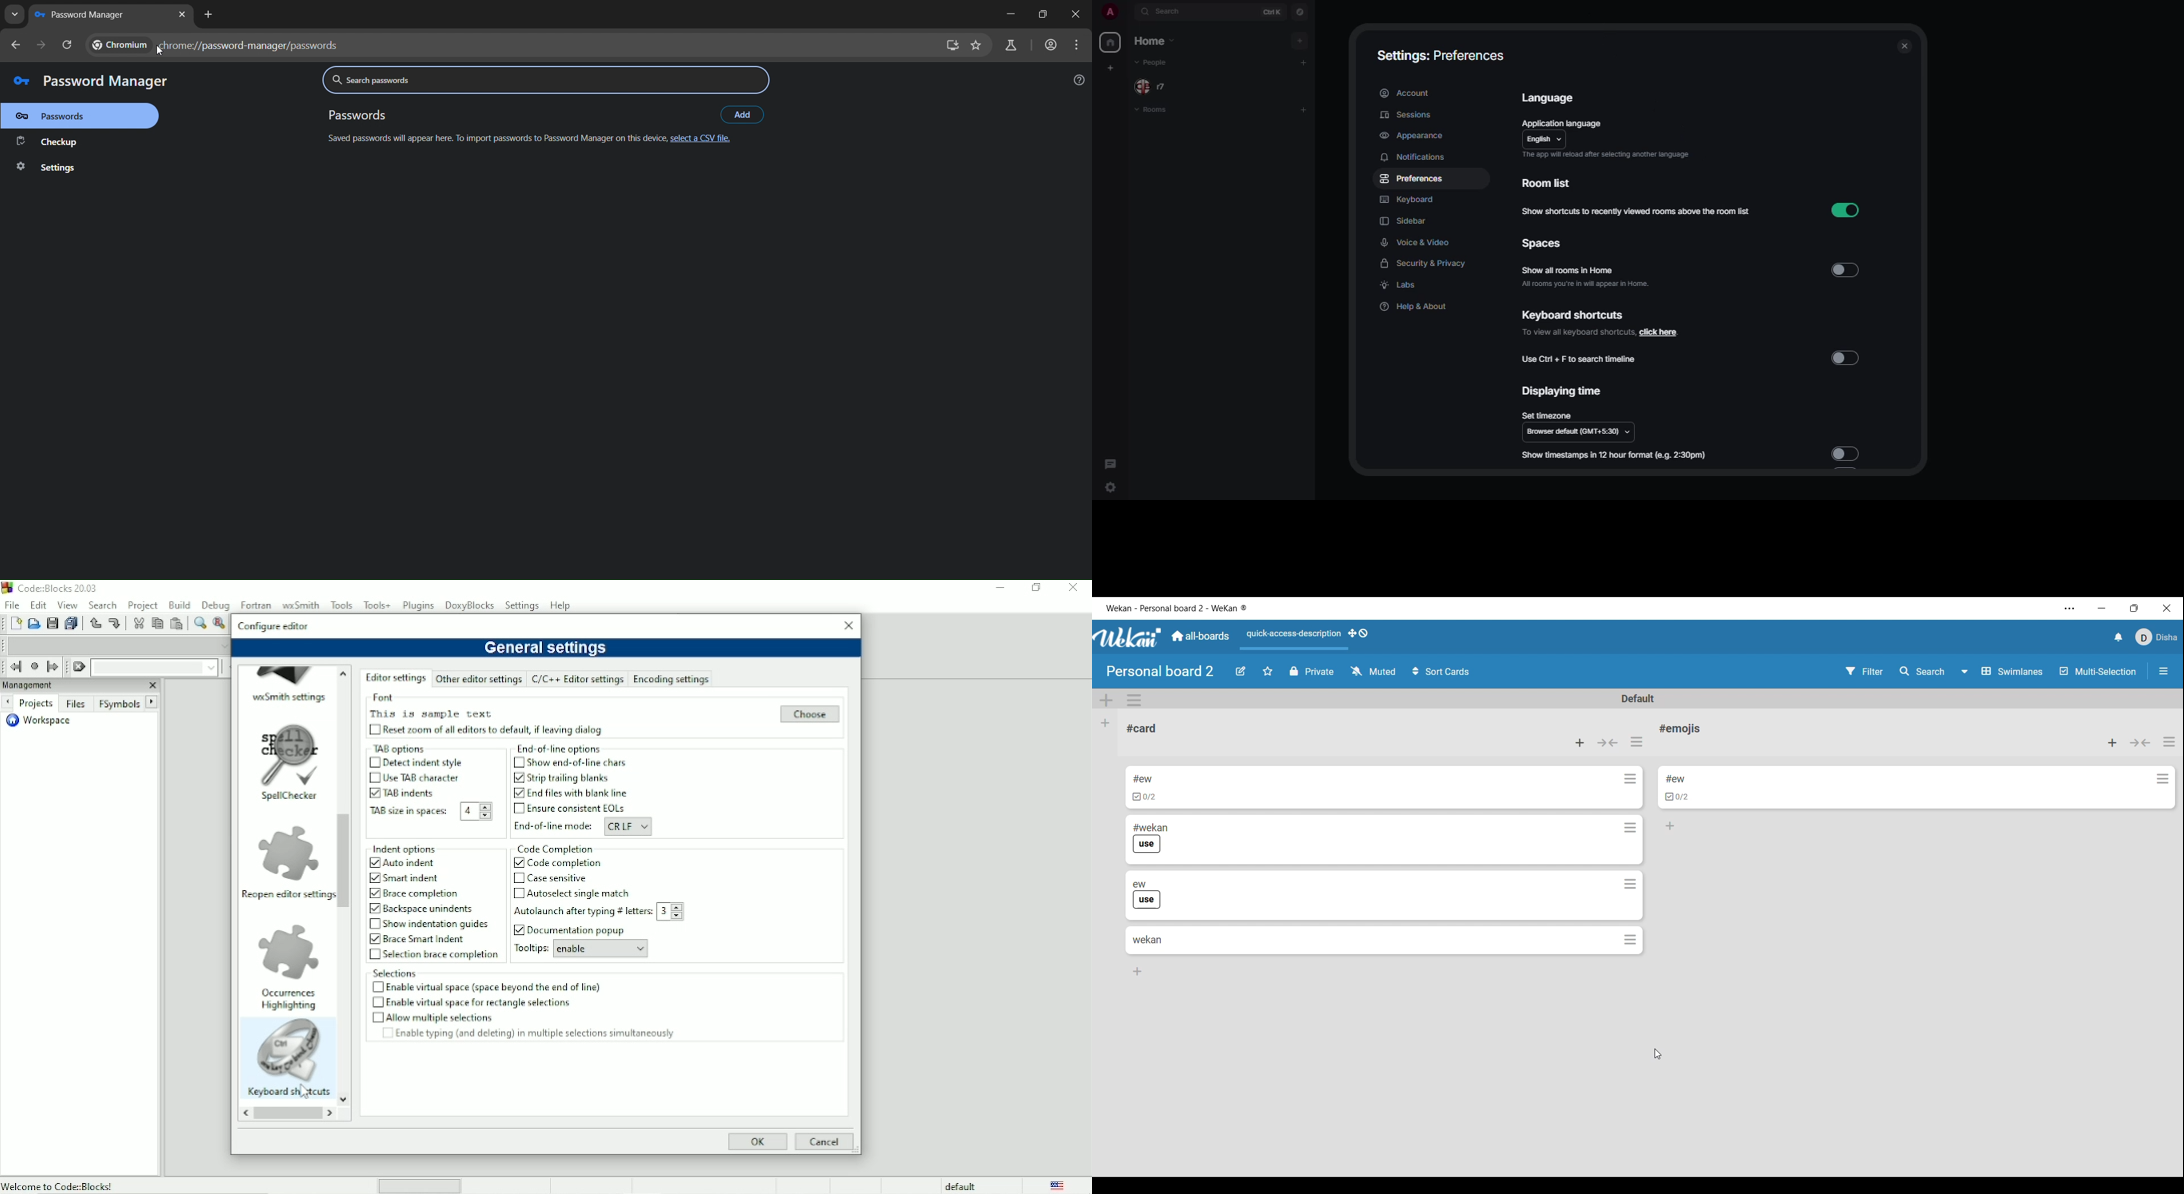  Describe the element at coordinates (83, 14) in the screenshot. I see `tab` at that location.